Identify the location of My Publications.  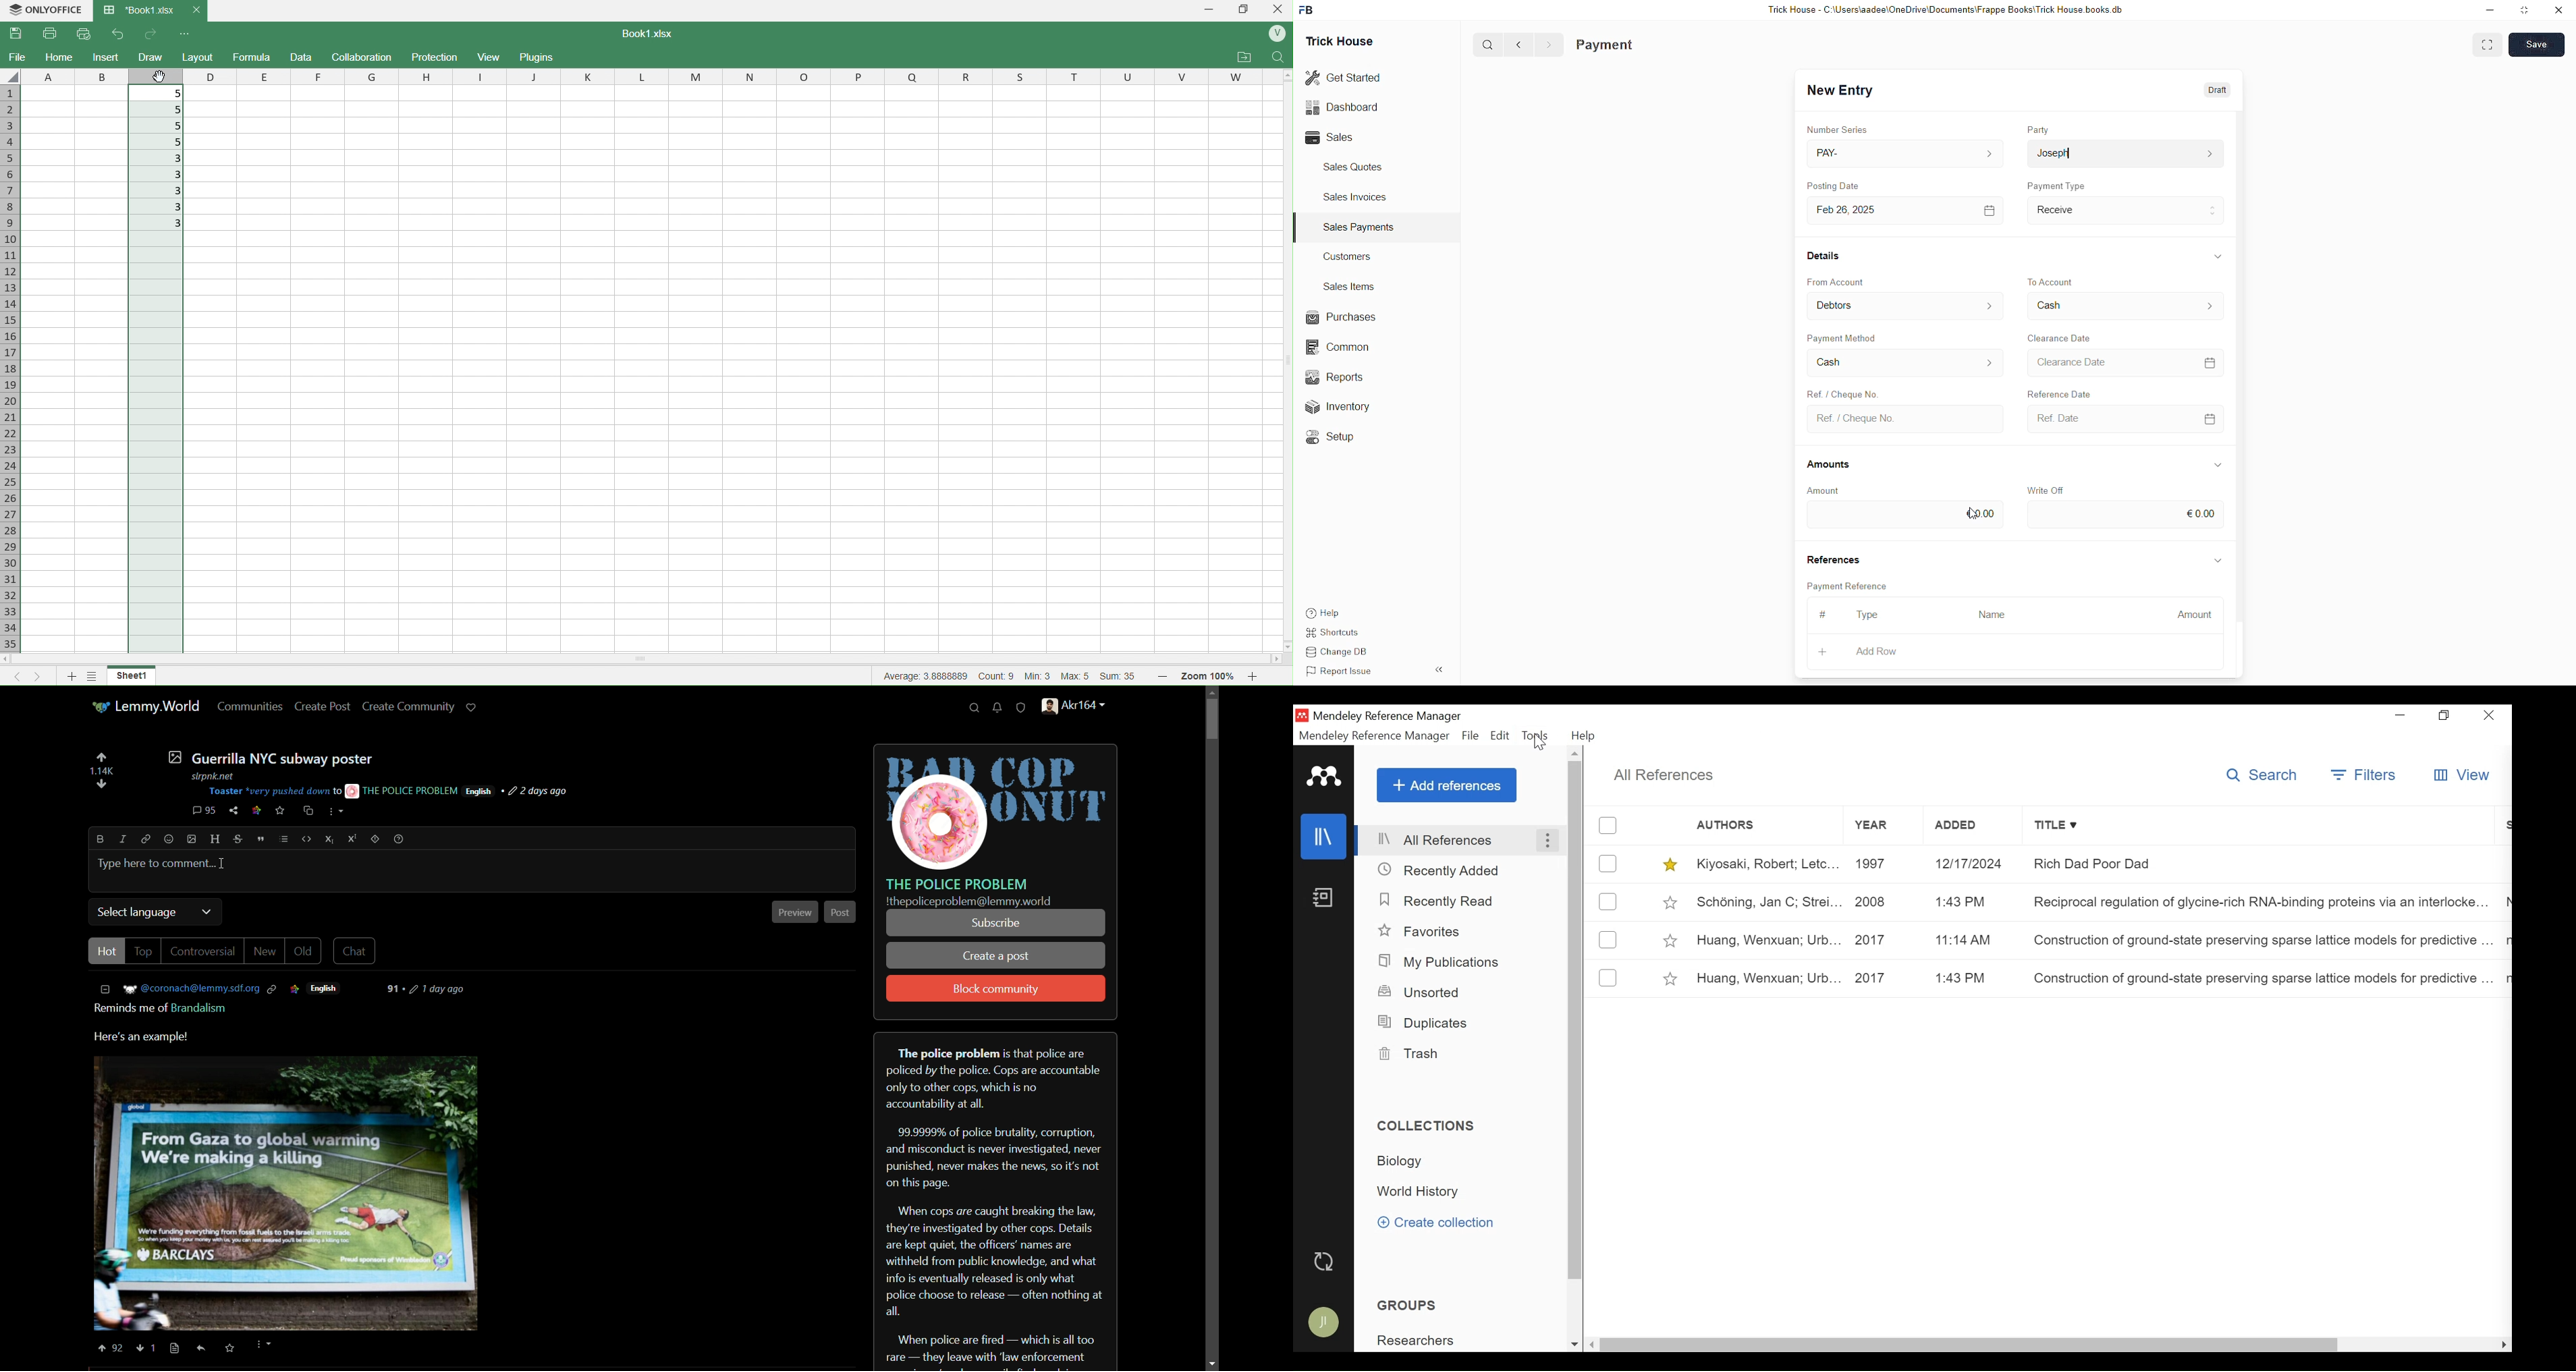
(1438, 963).